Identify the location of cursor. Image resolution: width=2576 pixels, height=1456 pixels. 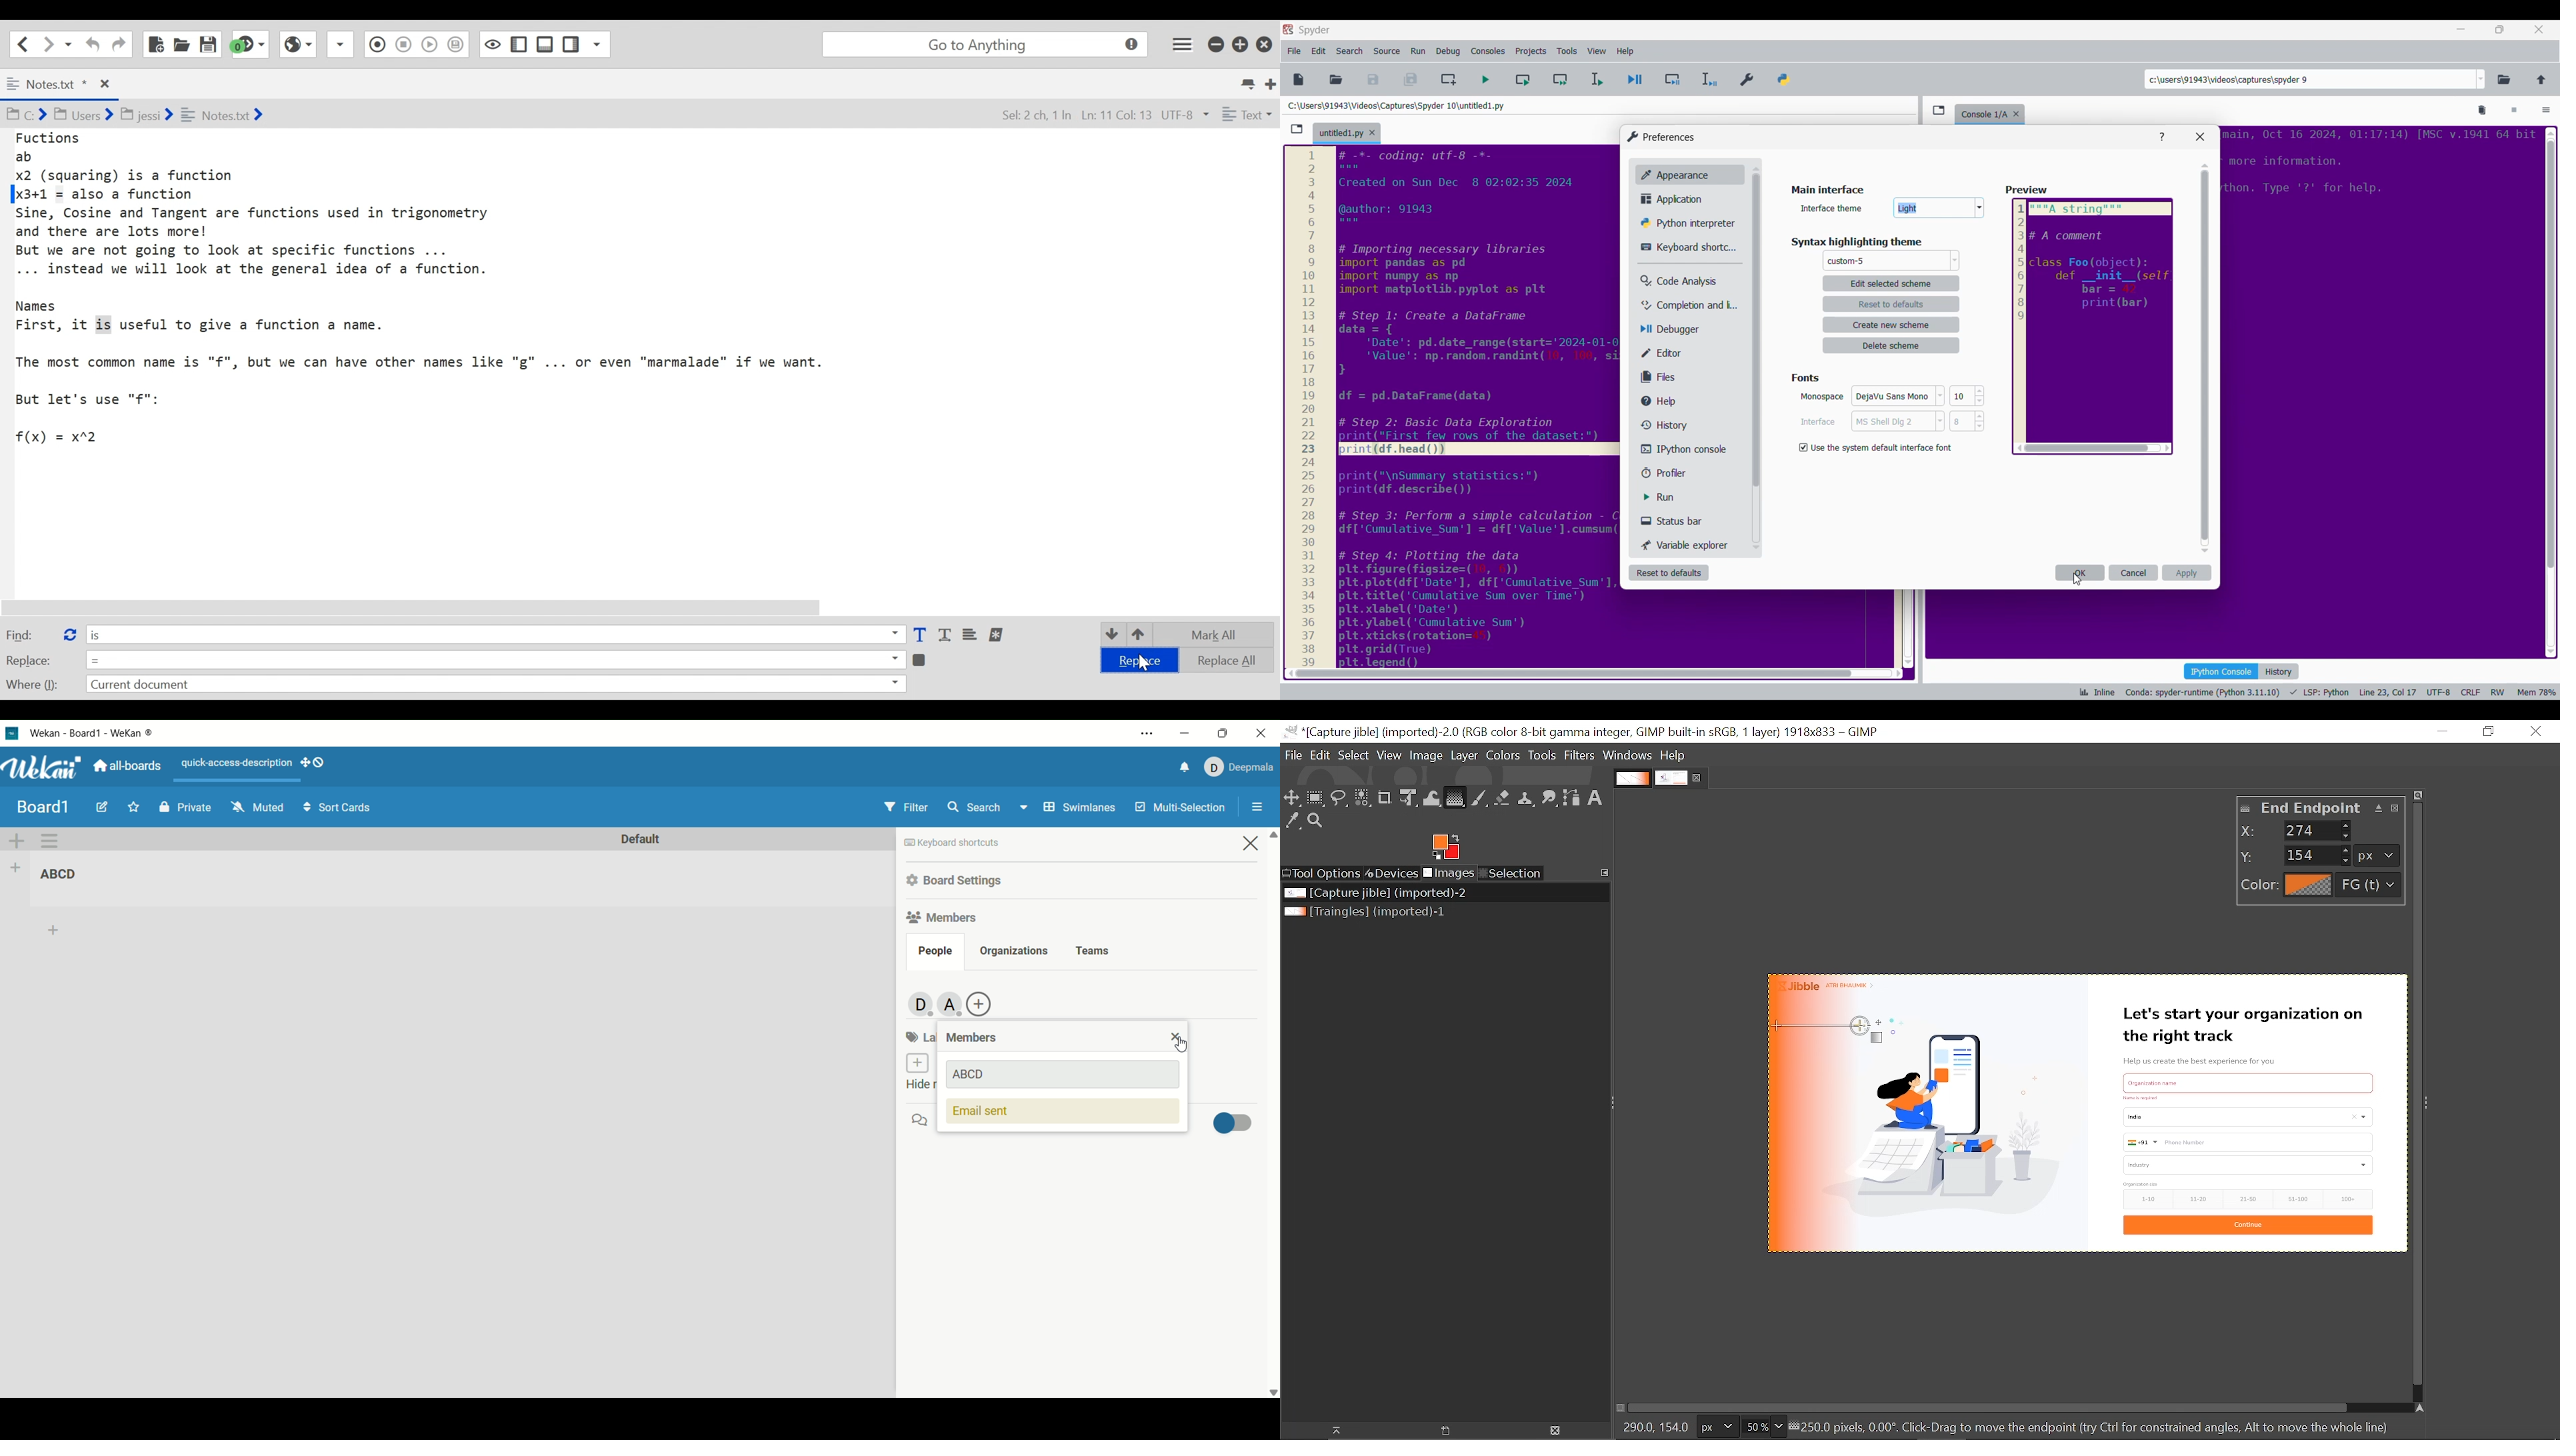
(1175, 1042).